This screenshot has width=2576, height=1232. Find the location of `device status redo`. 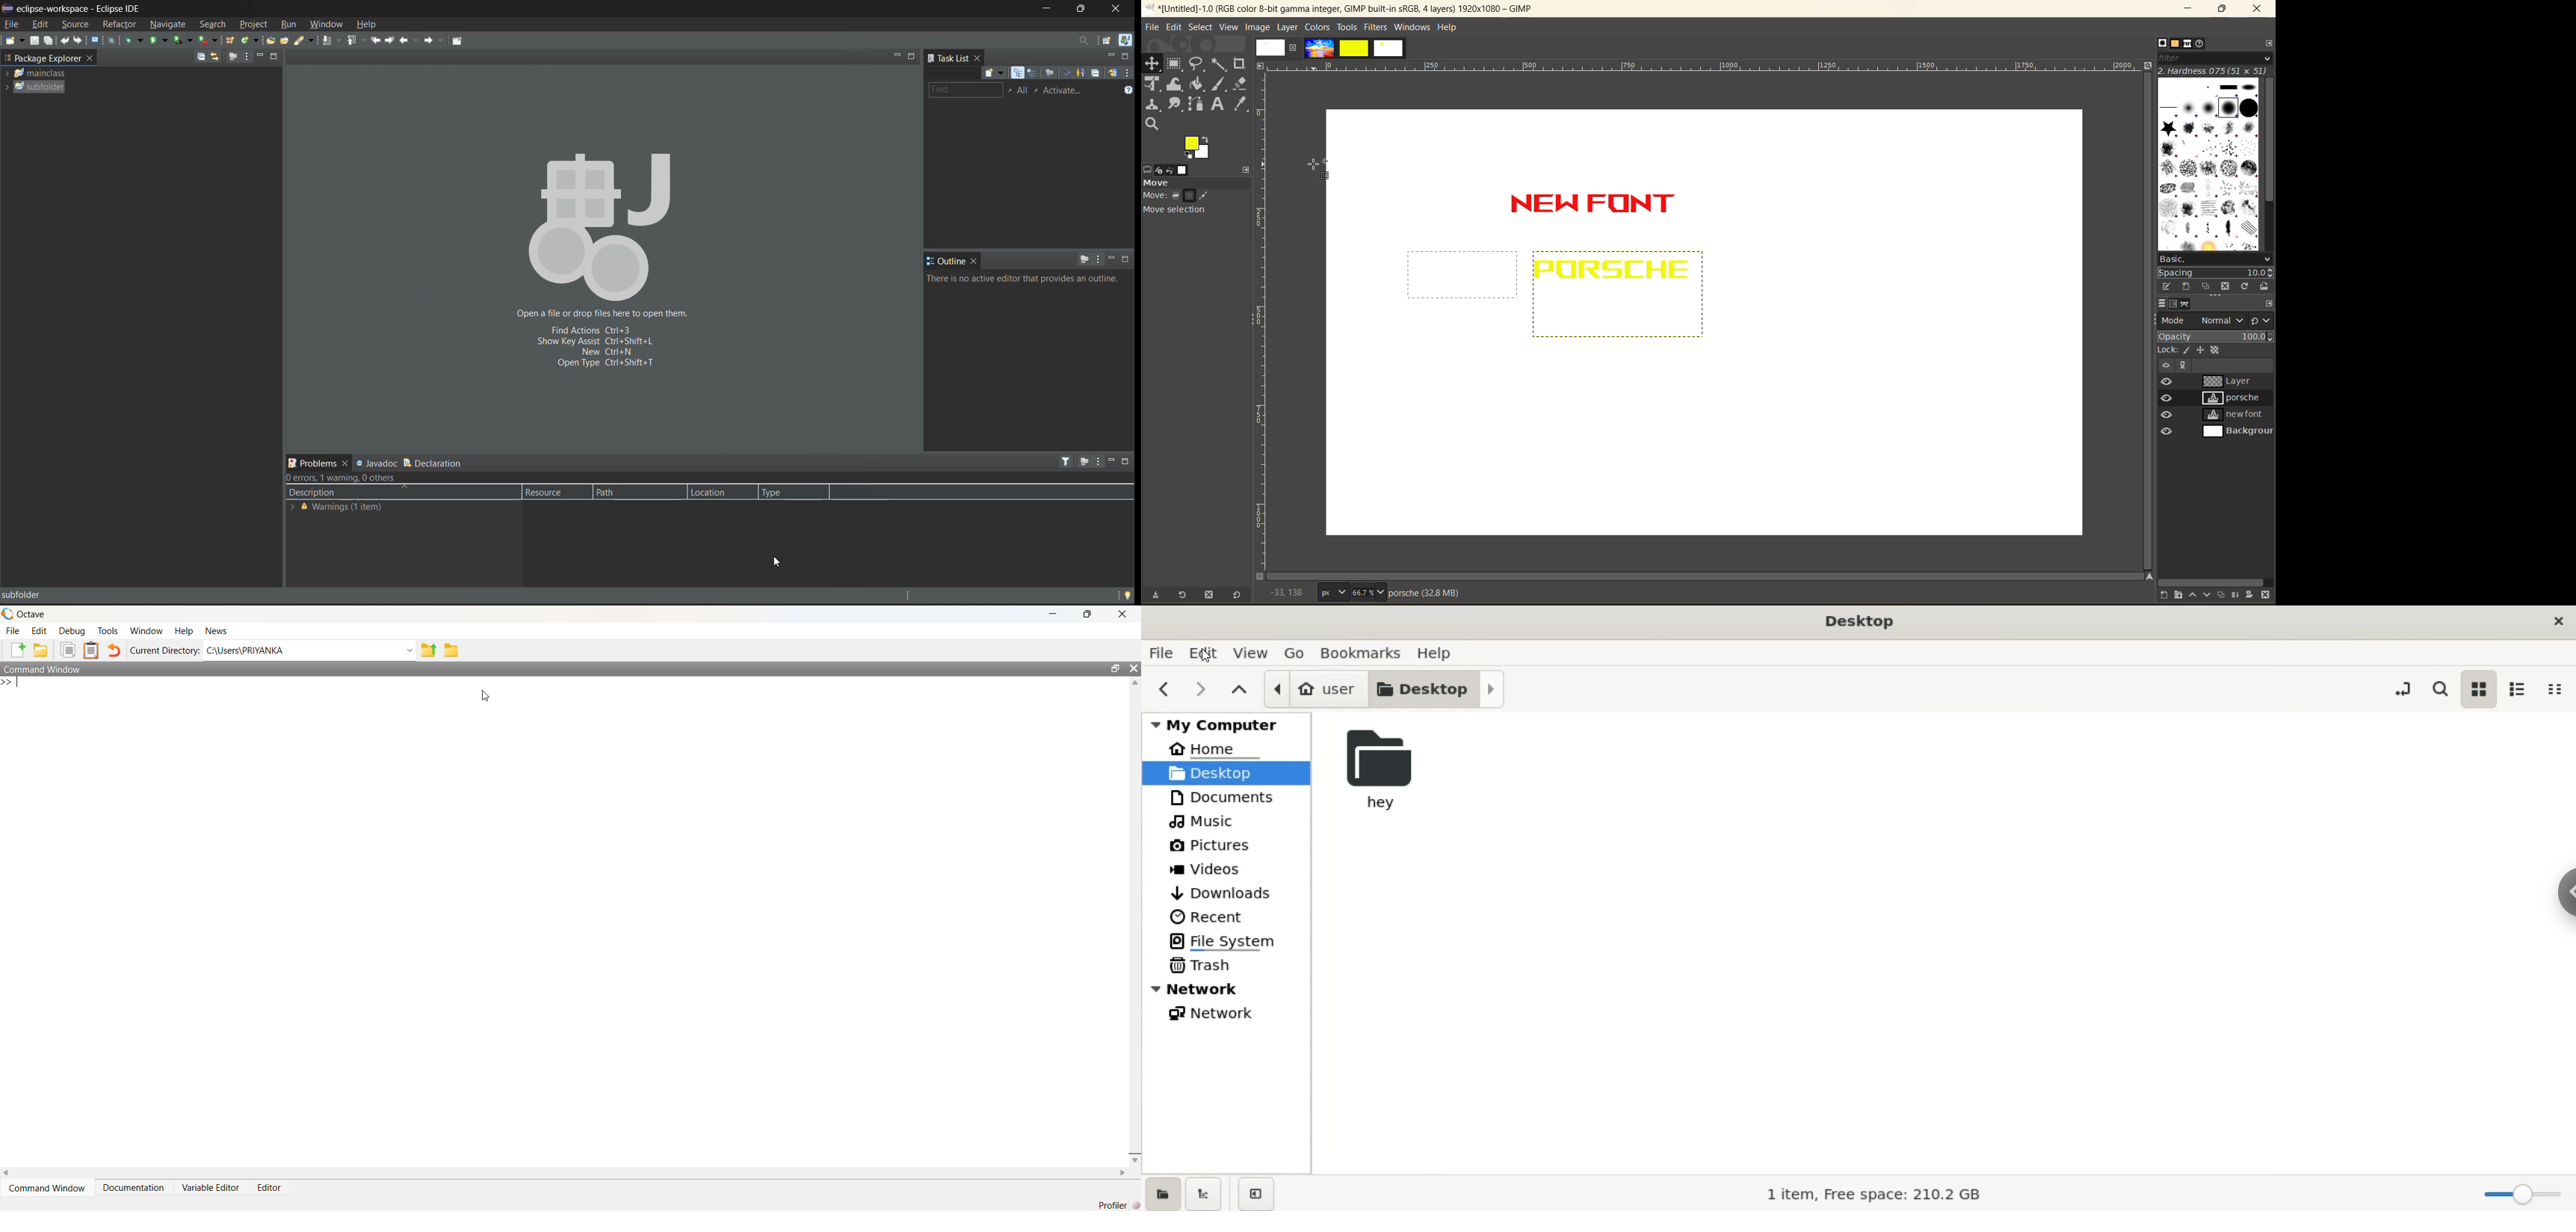

device status redo is located at coordinates (1165, 170).